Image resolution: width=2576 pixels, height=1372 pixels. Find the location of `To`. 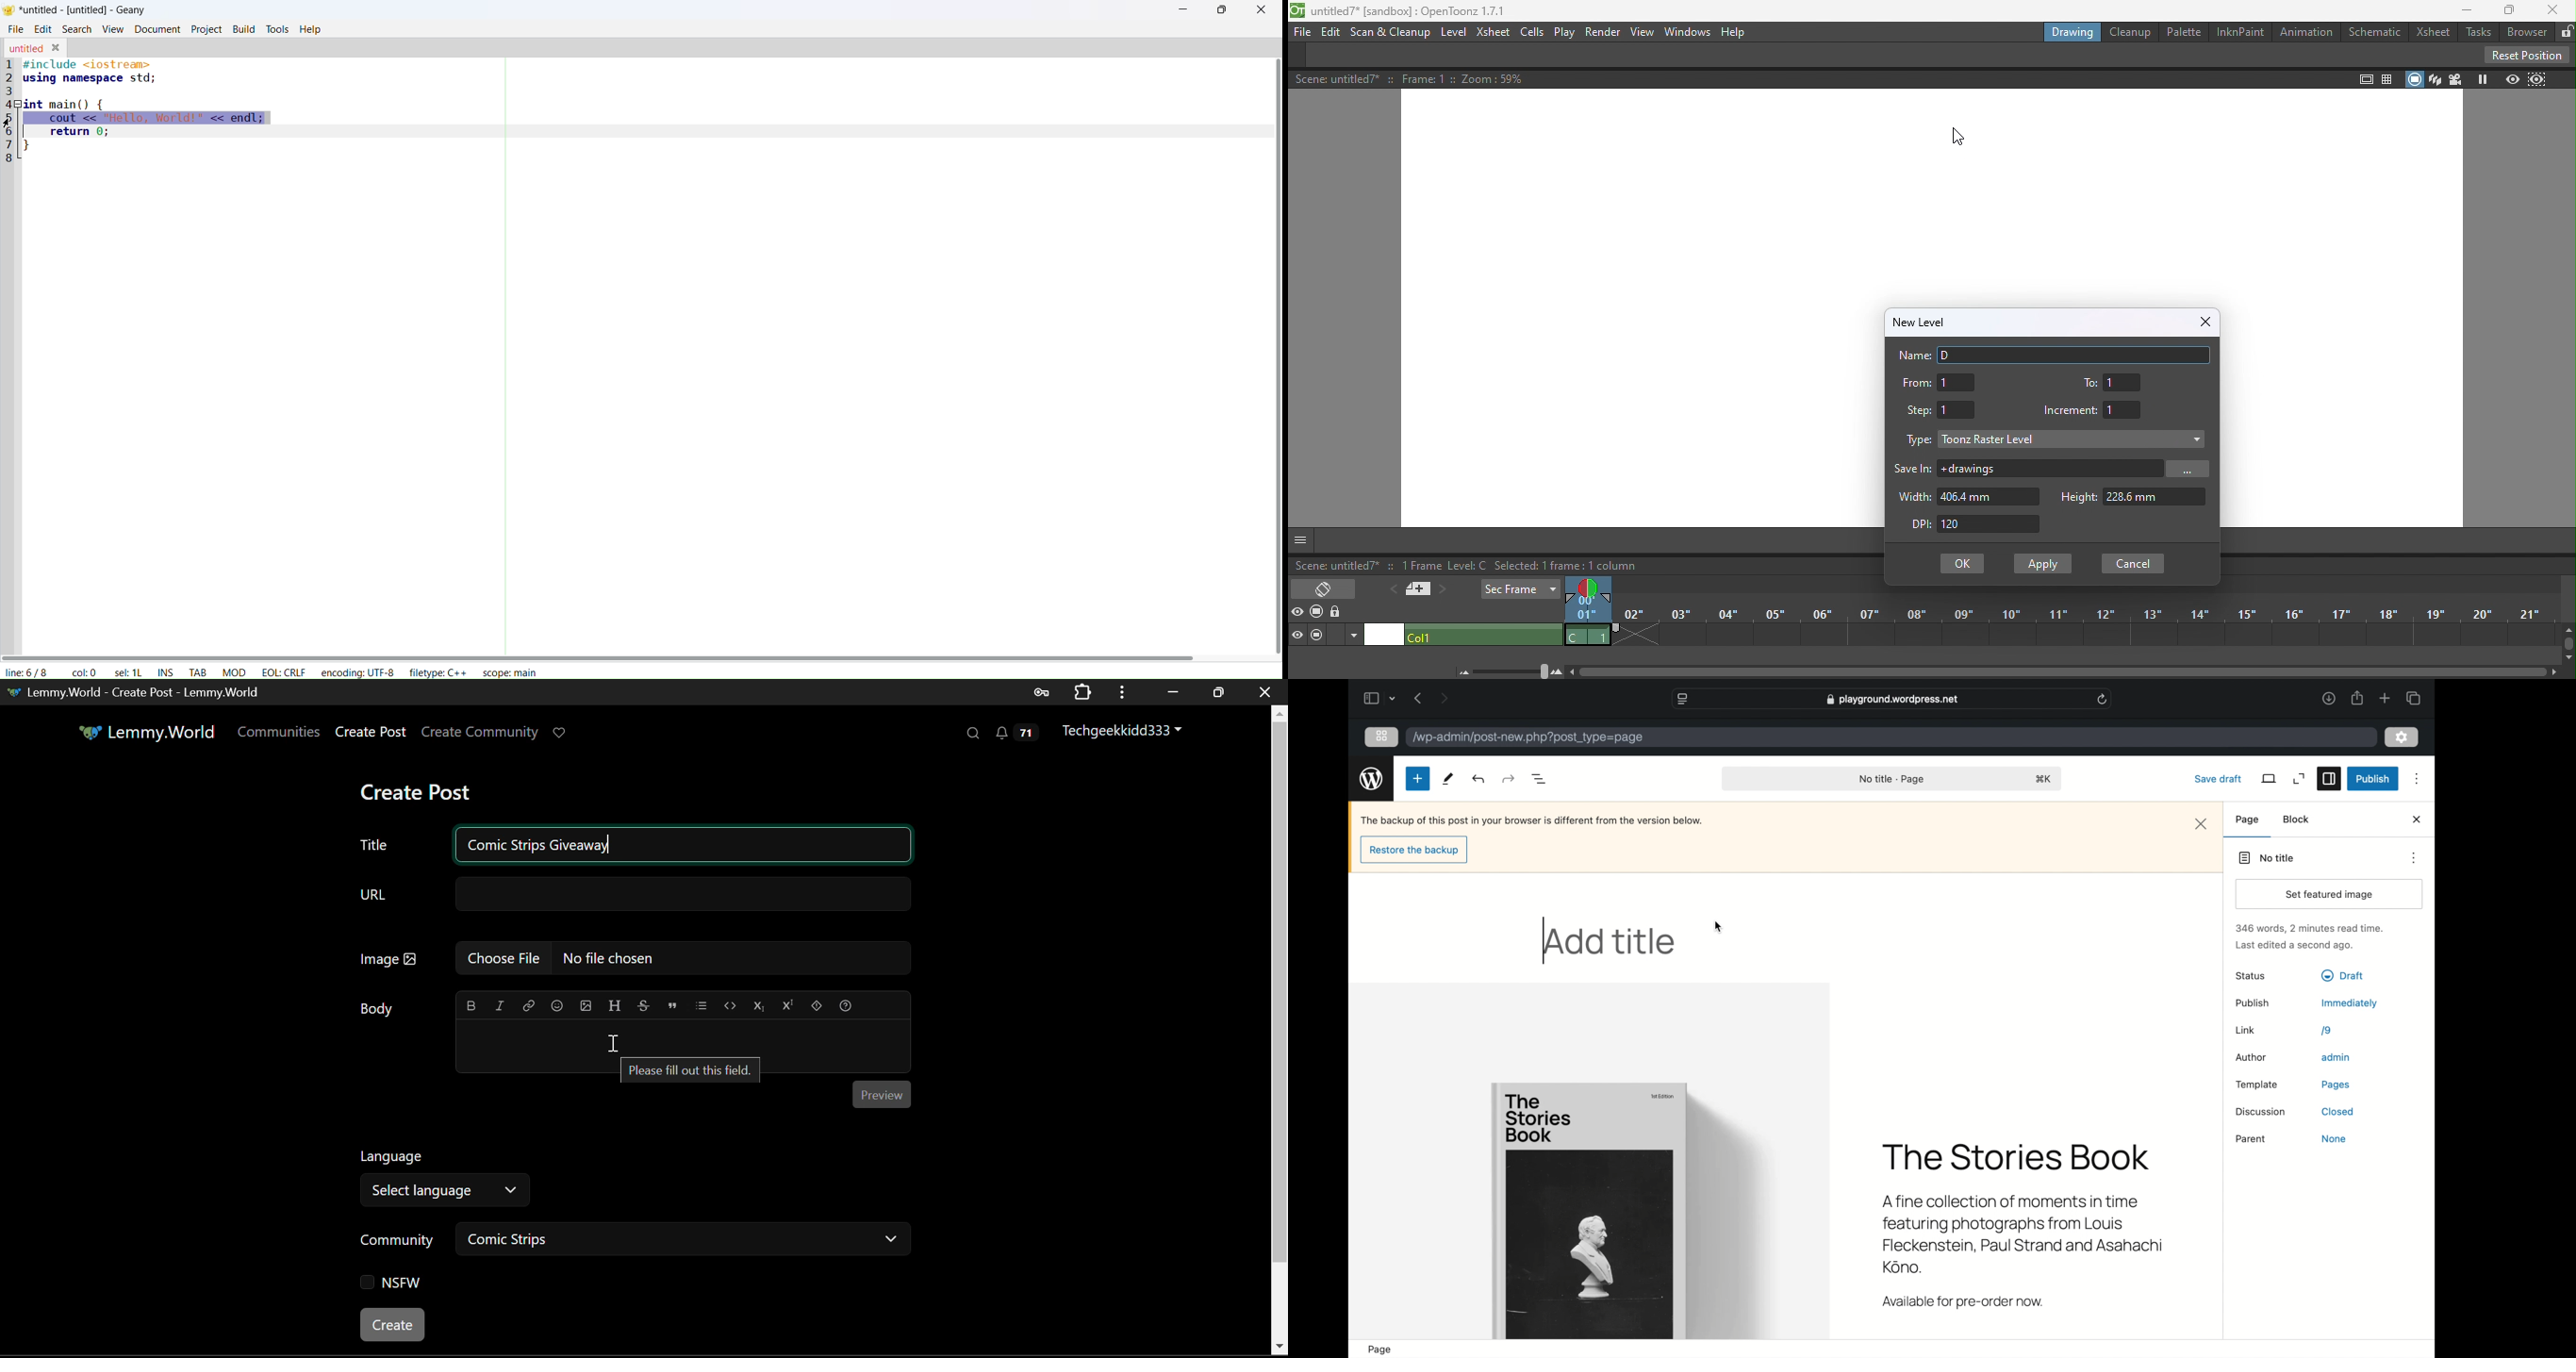

To is located at coordinates (2114, 381).